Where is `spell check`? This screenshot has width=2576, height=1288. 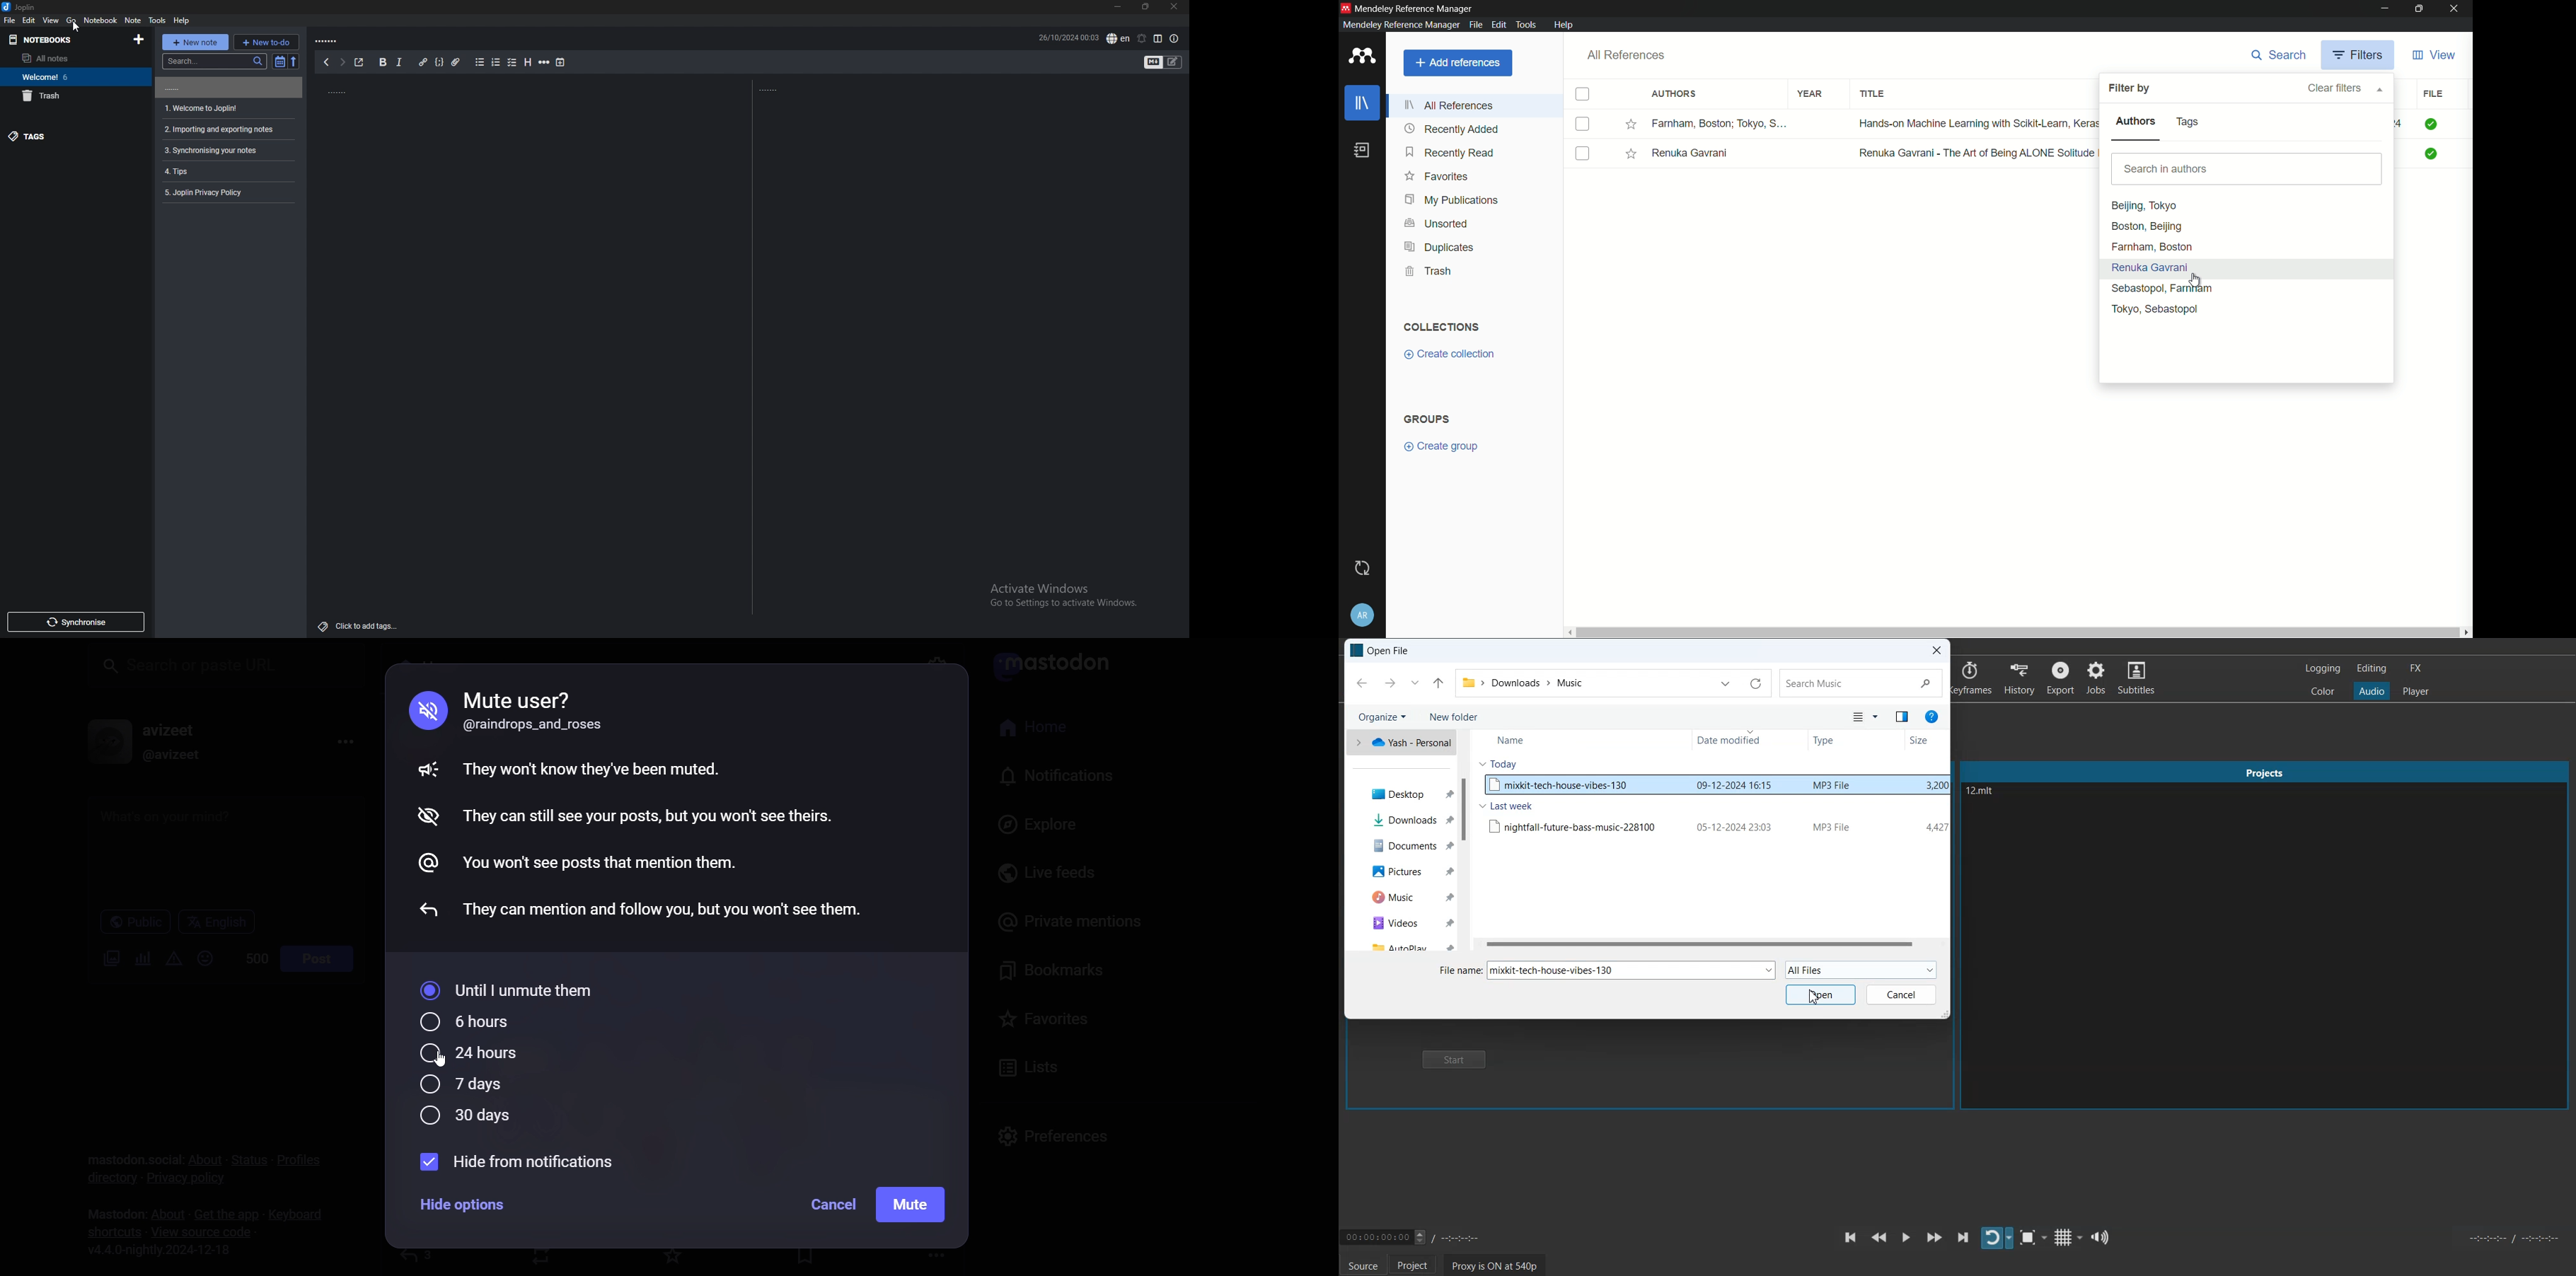 spell check is located at coordinates (1118, 38).